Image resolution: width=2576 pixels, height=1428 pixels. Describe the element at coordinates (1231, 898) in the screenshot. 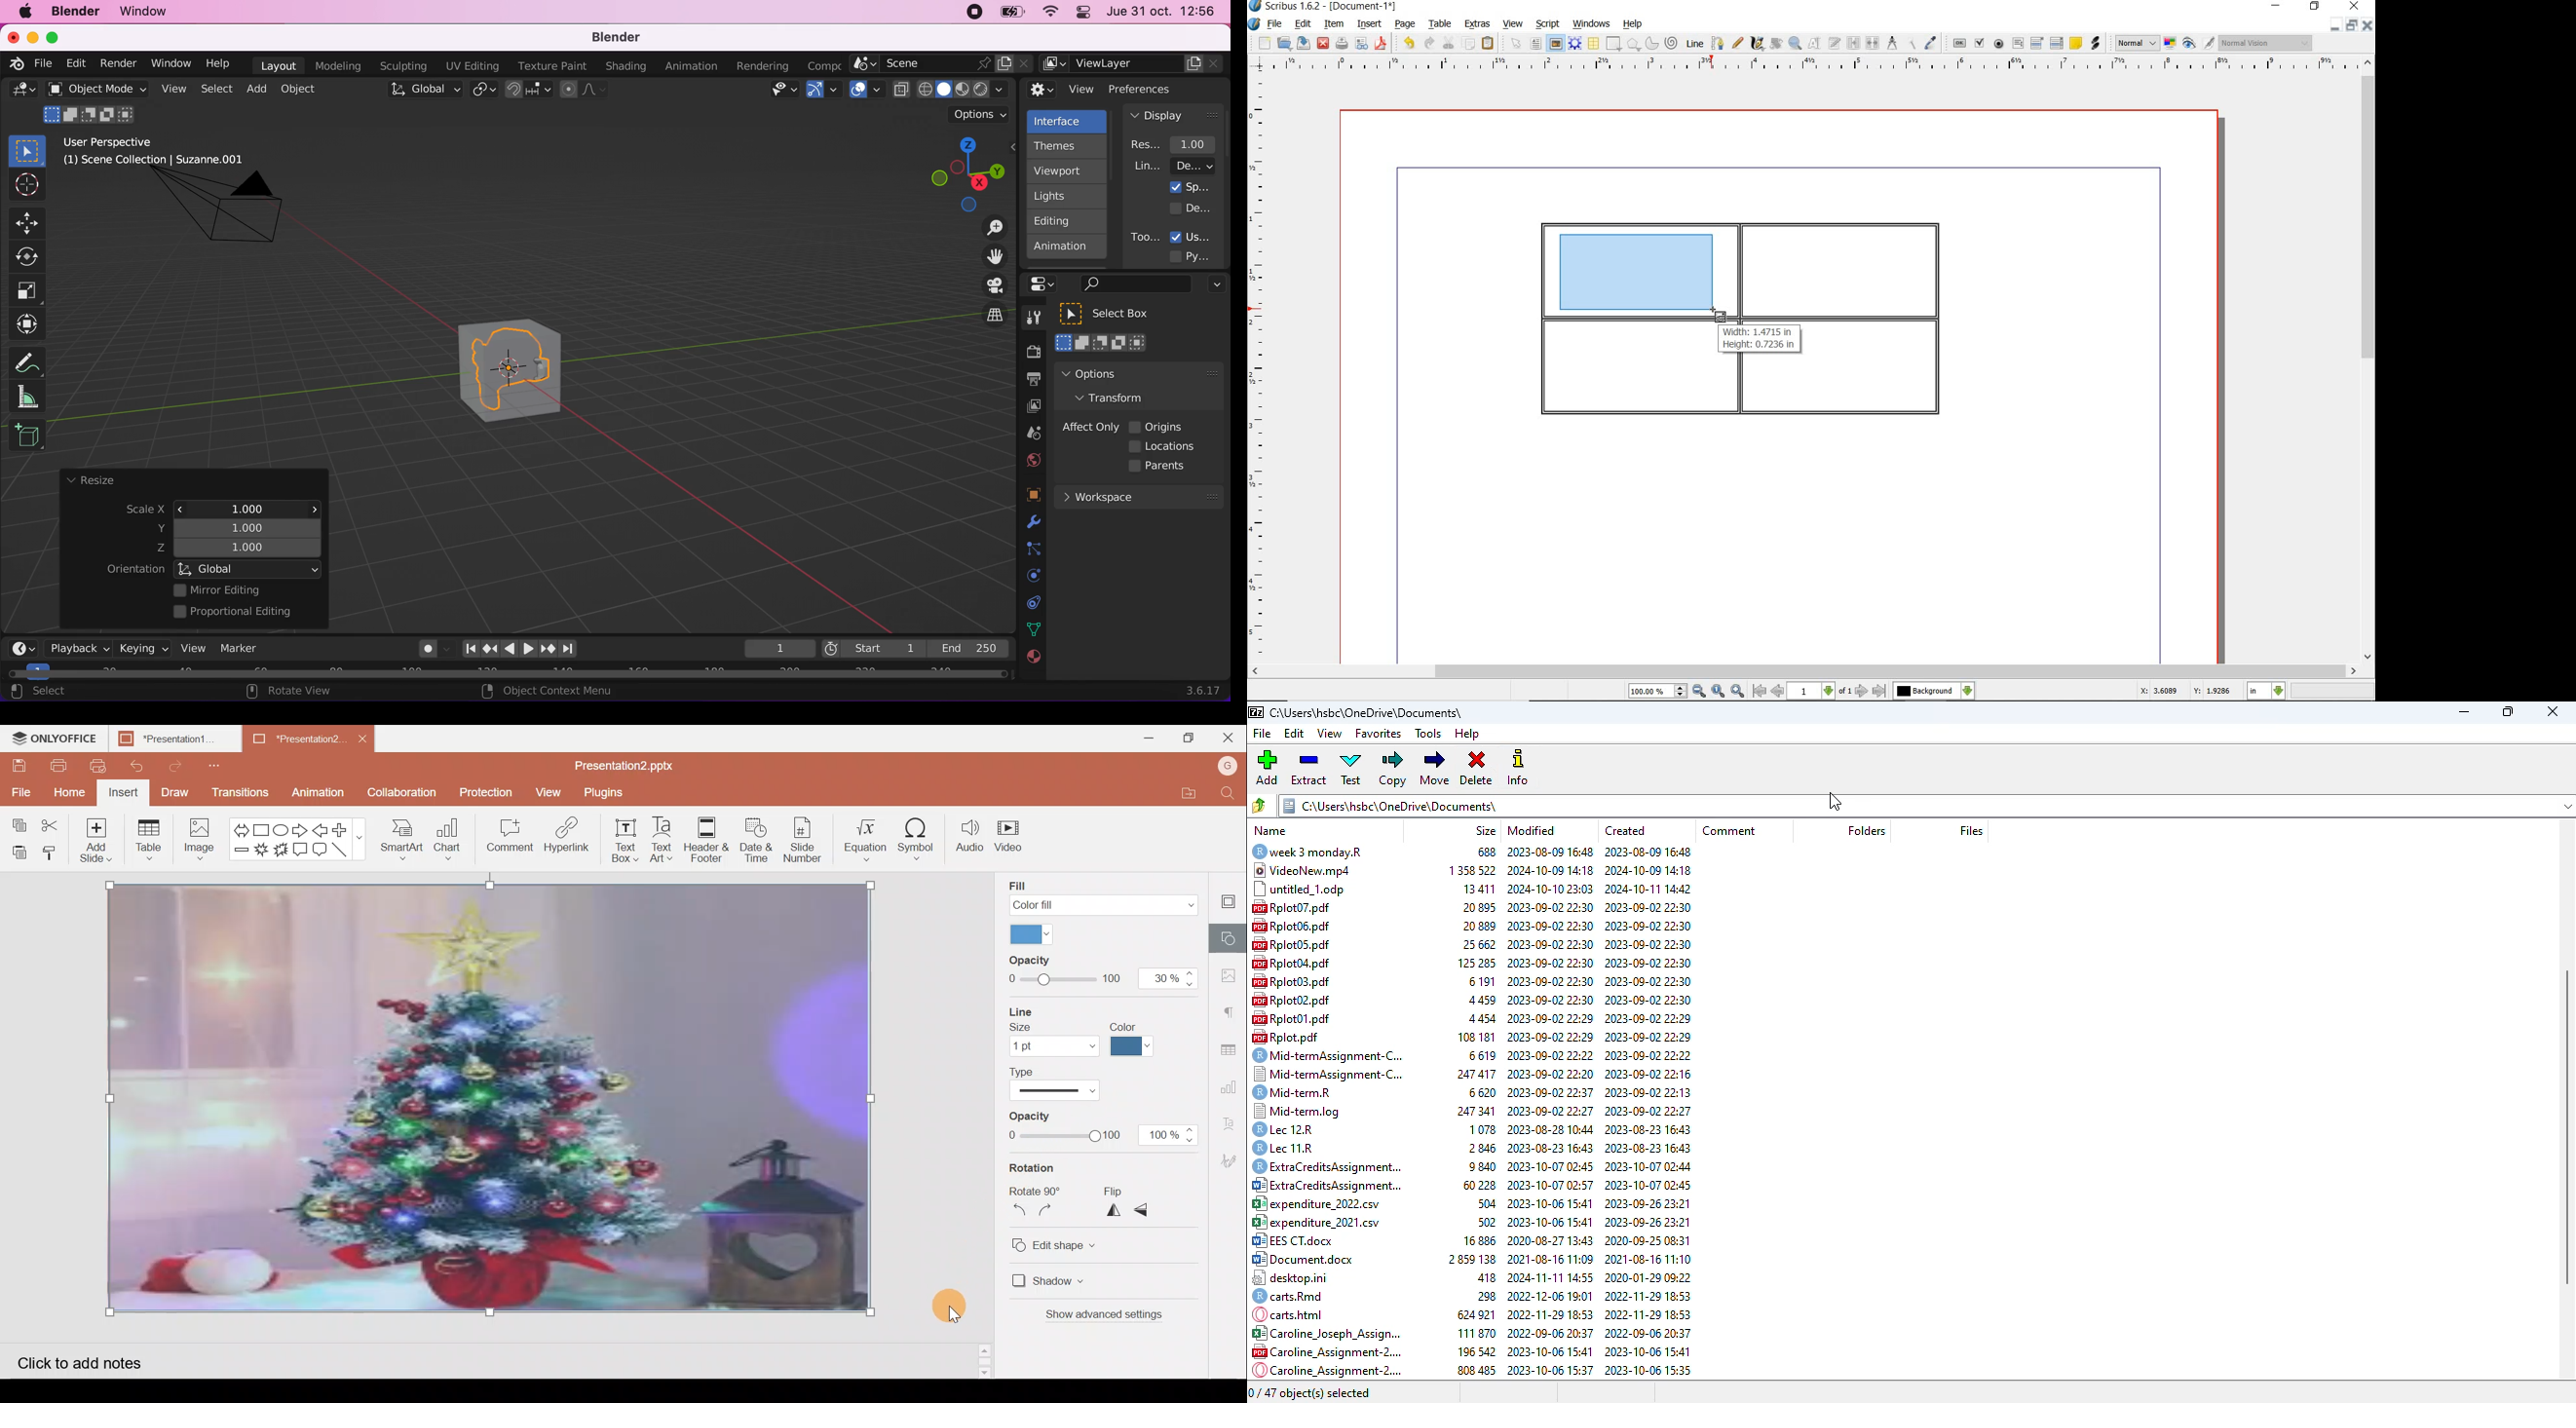

I see `Slide settings` at that location.